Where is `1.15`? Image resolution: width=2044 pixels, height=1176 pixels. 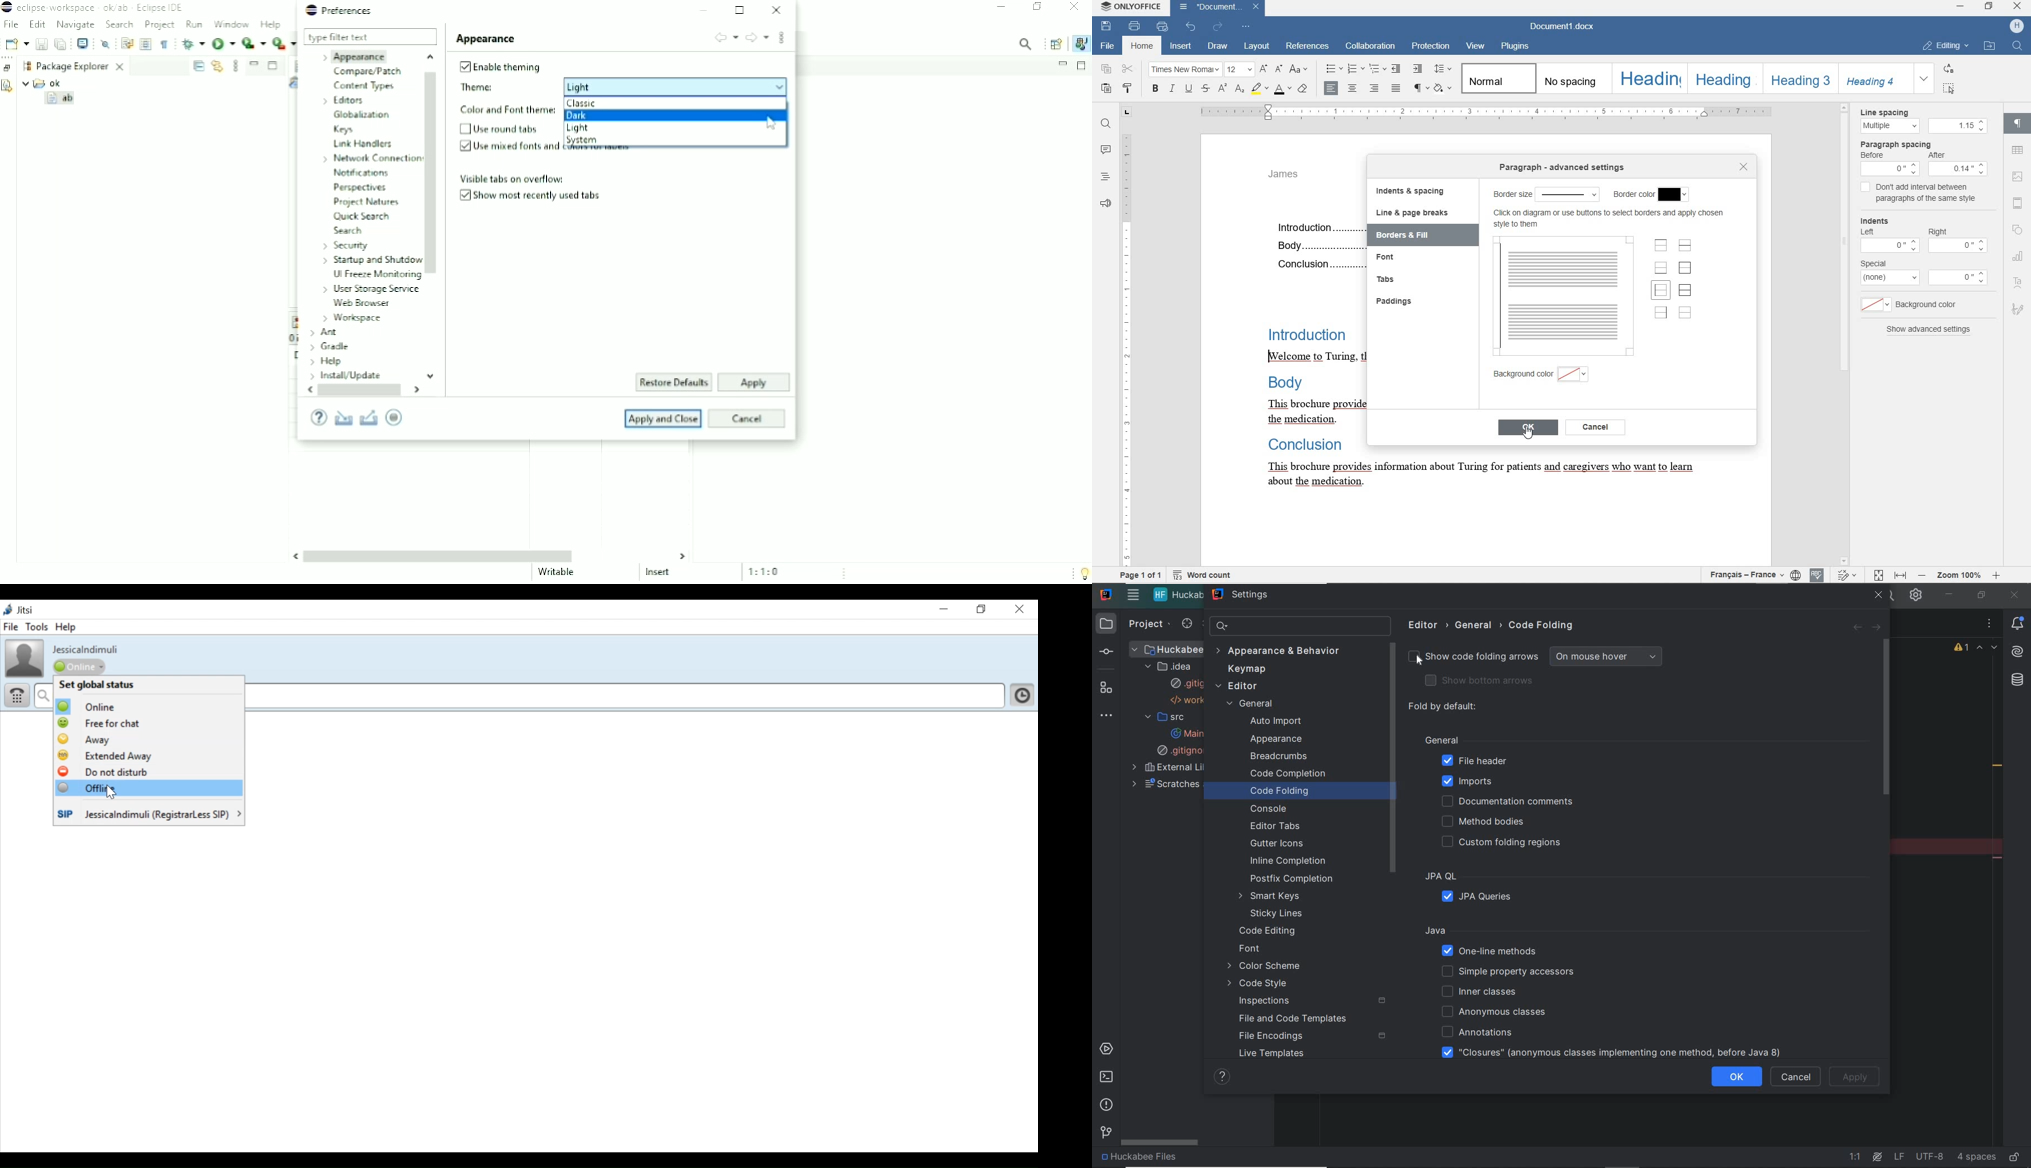
1.15 is located at coordinates (1958, 126).